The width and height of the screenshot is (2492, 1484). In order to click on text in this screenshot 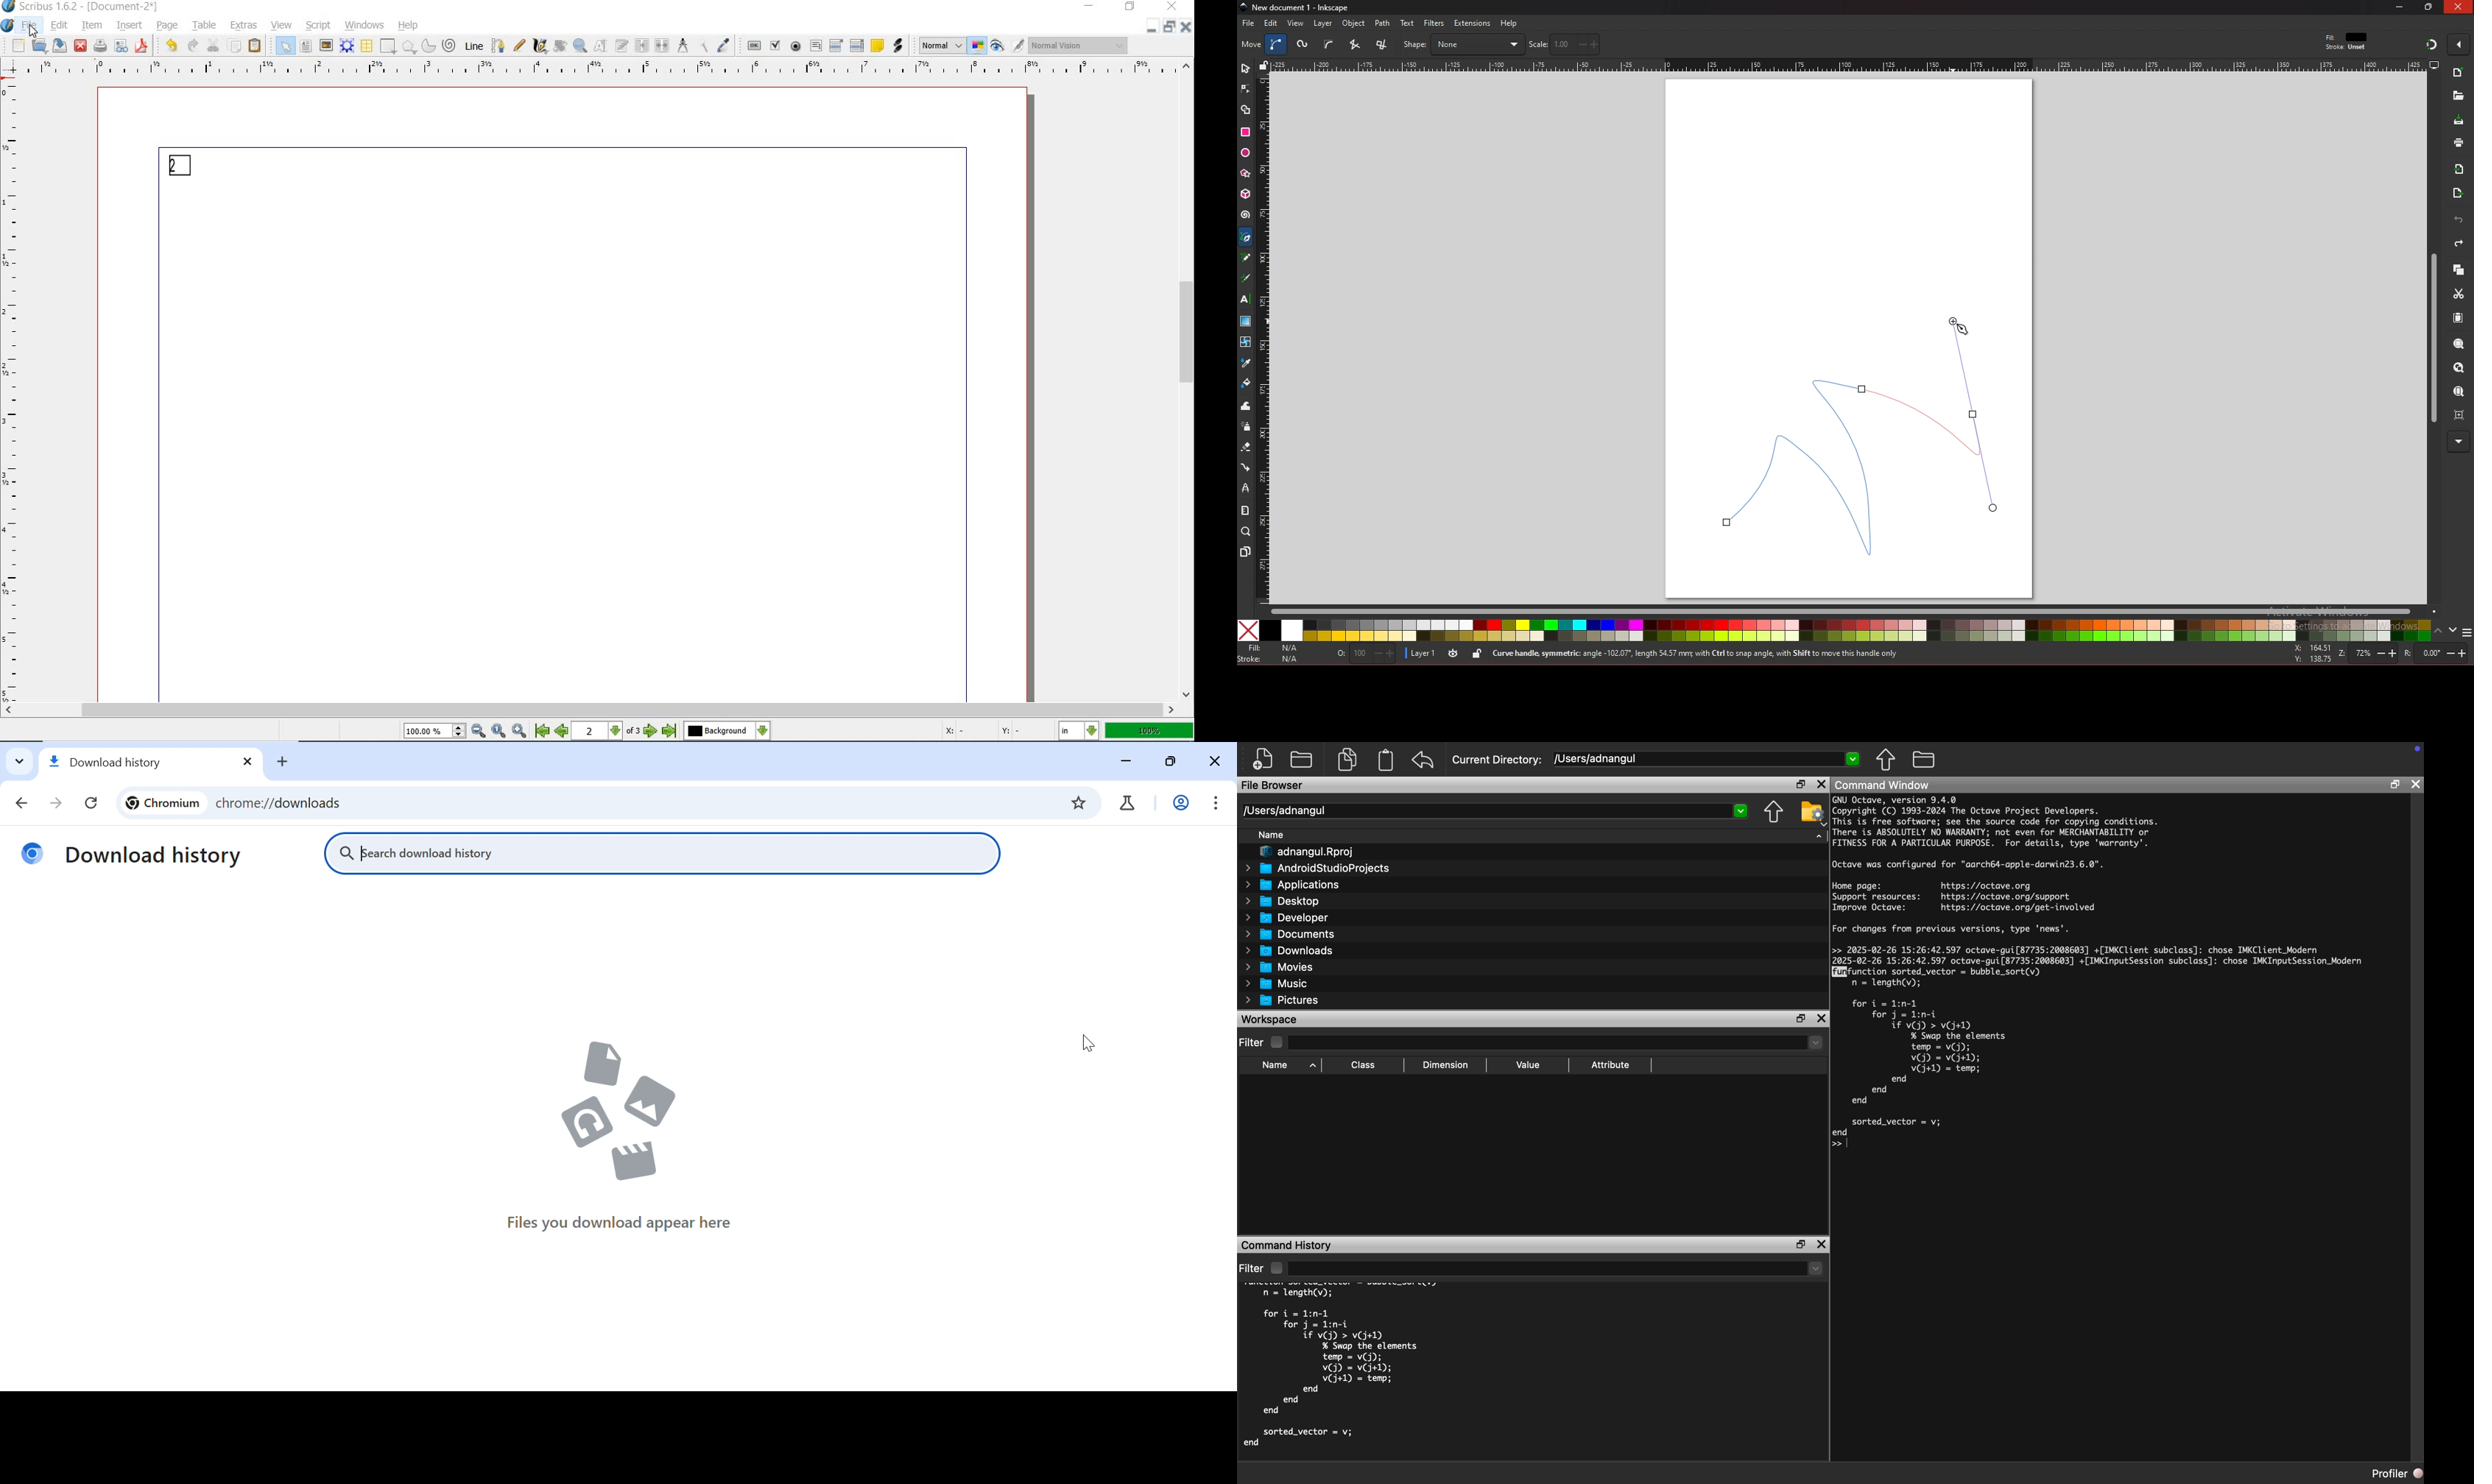, I will do `click(1245, 300)`.